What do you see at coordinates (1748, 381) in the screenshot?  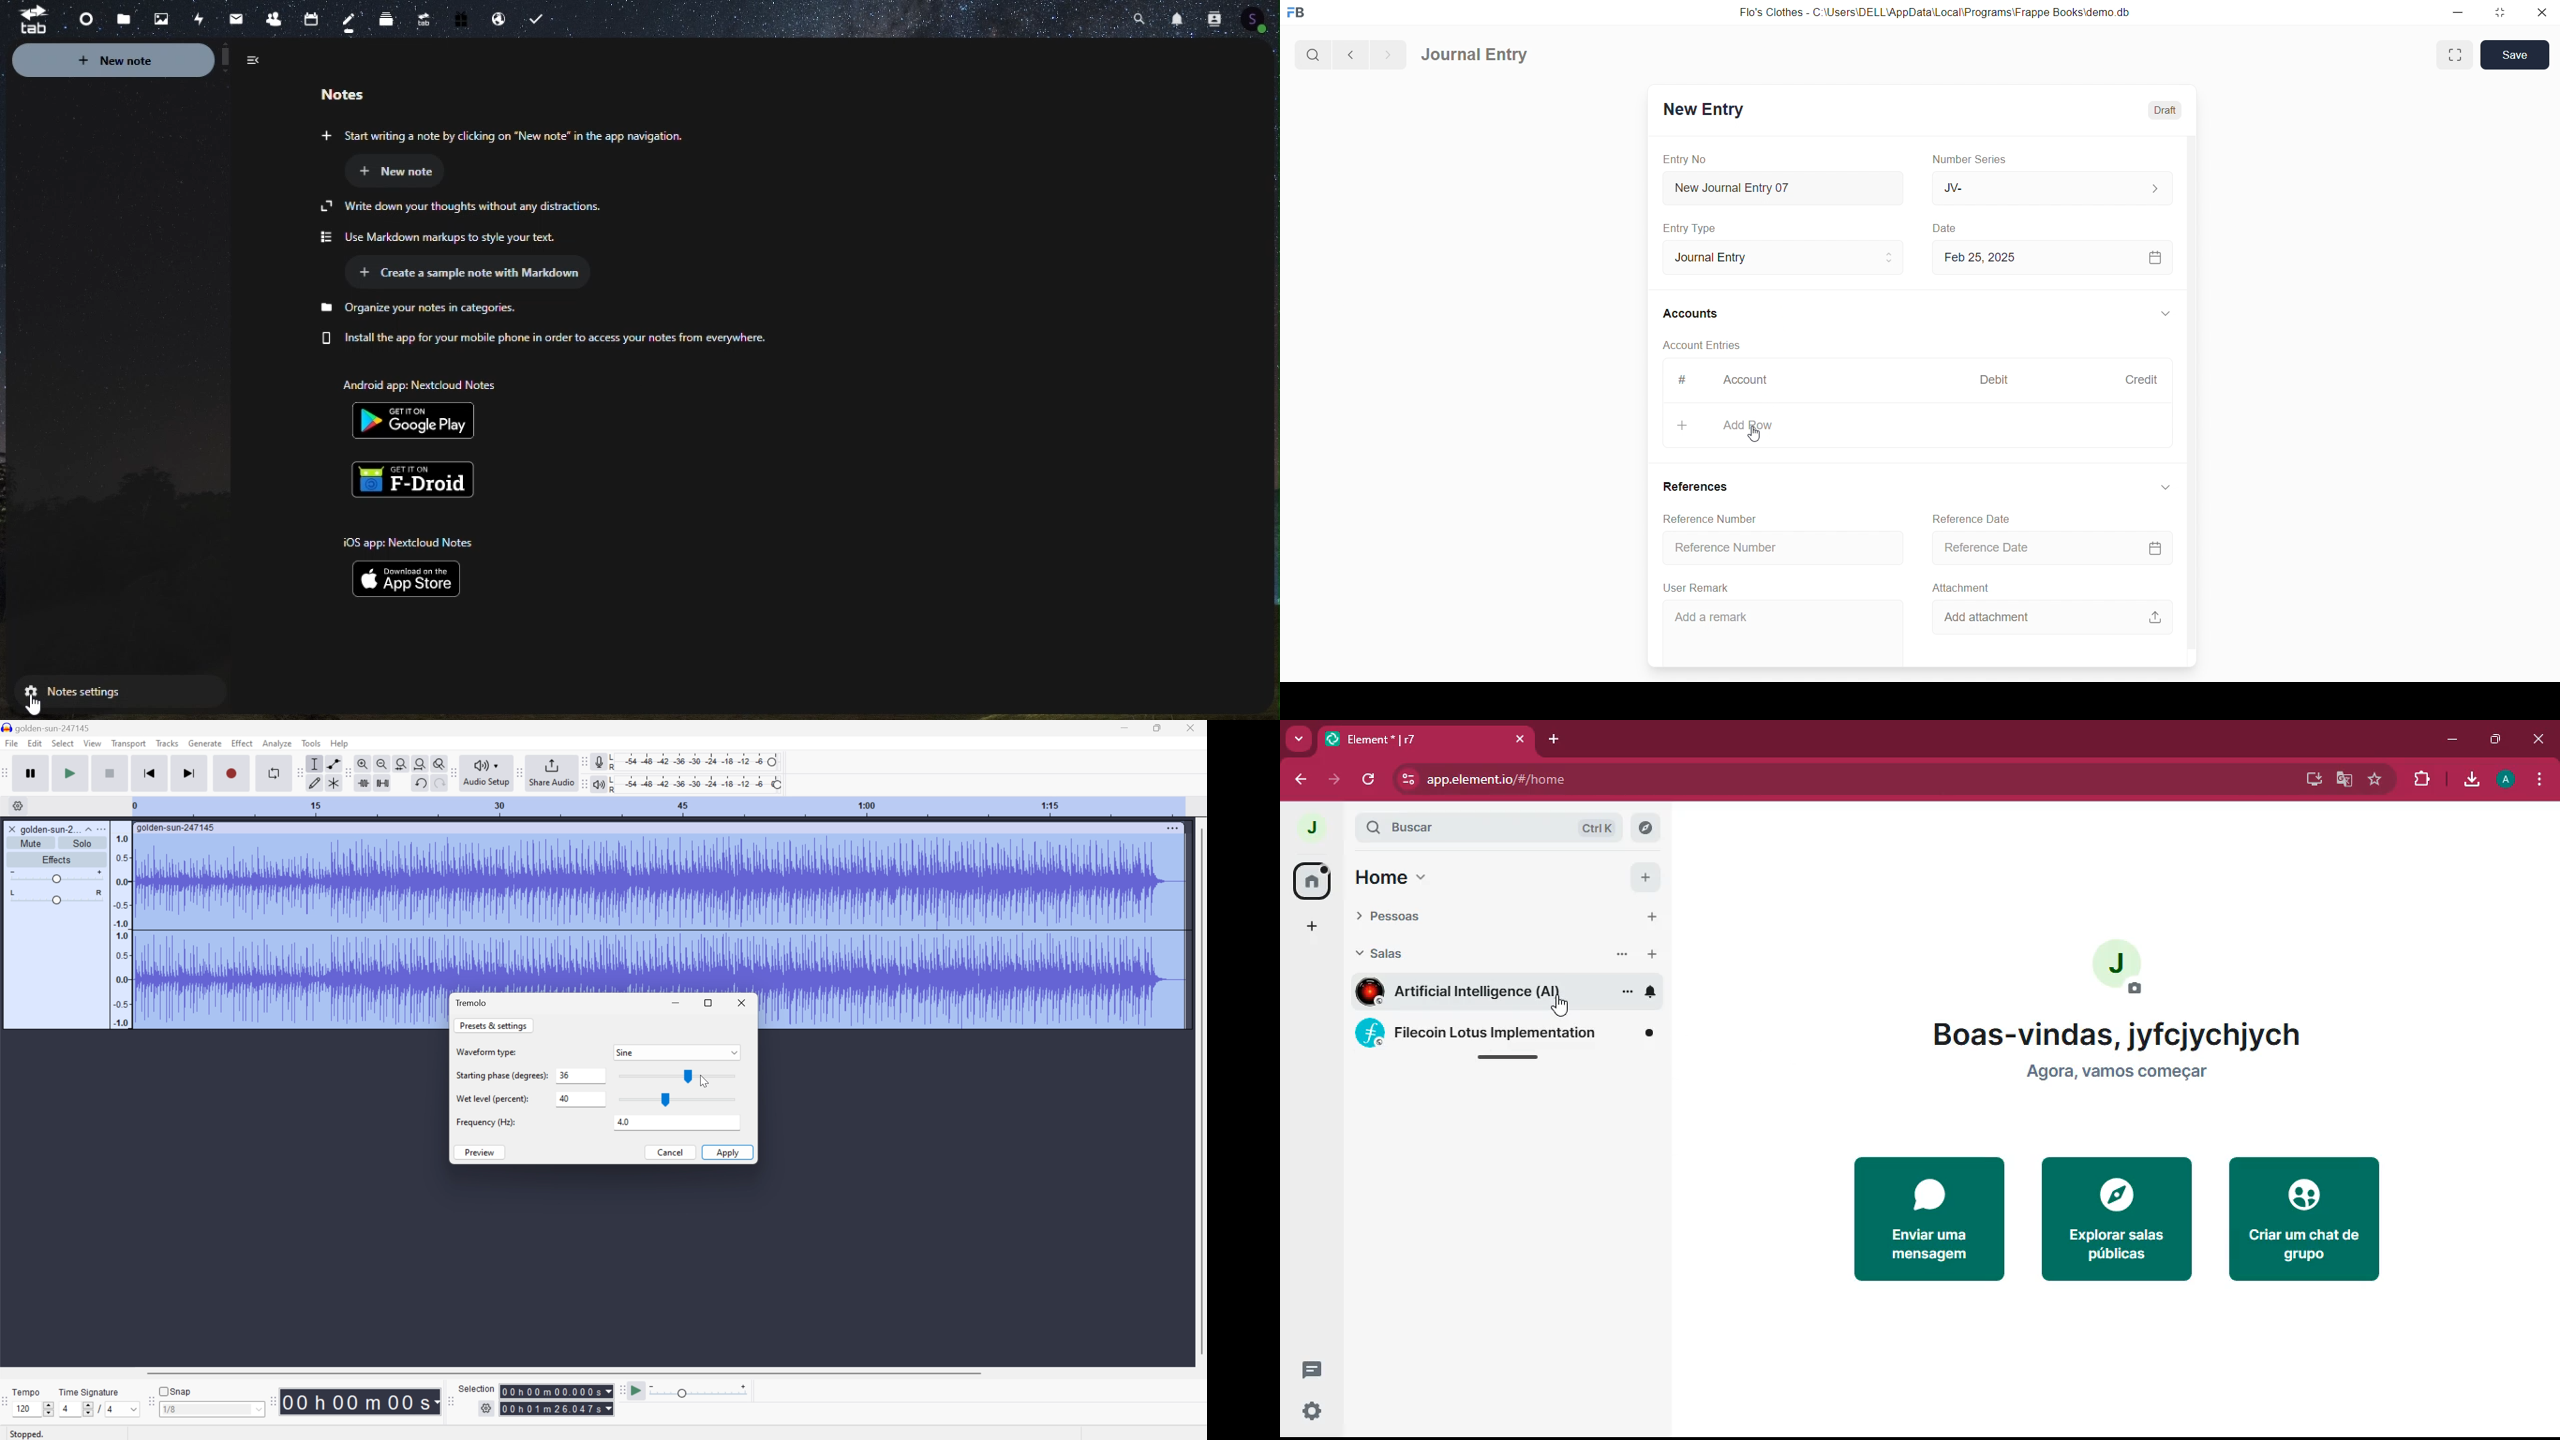 I see `Account` at bounding box center [1748, 381].